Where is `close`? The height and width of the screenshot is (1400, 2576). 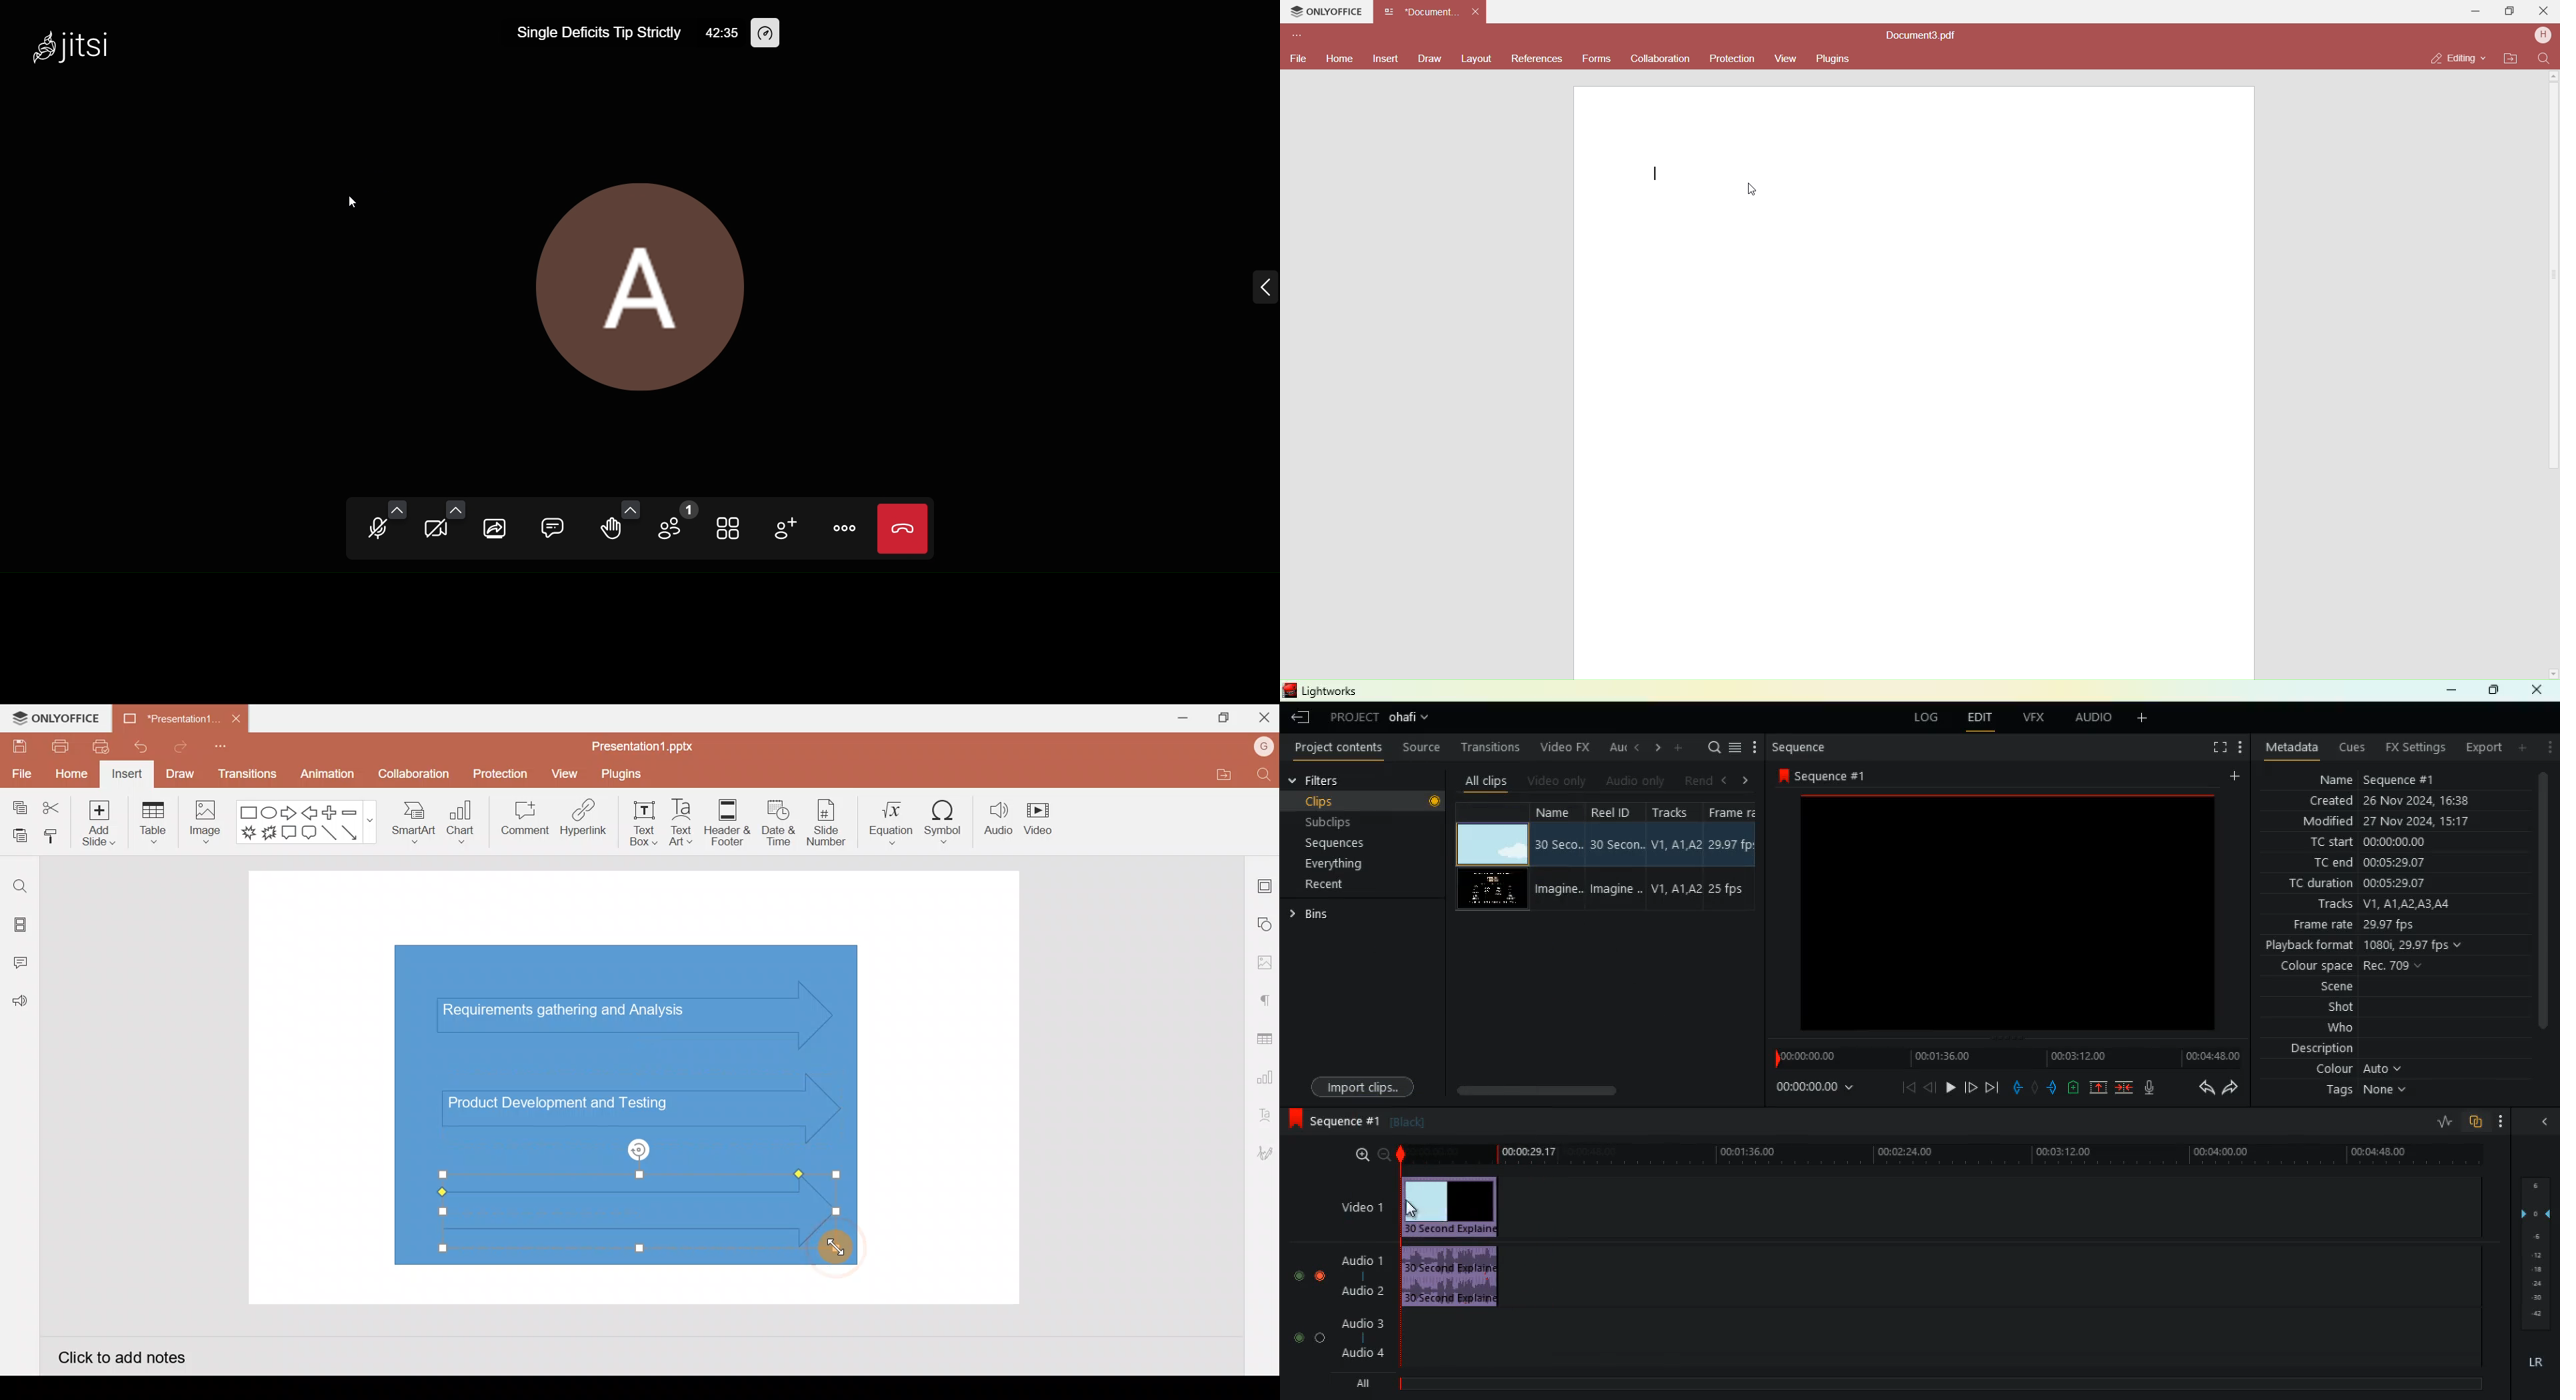 close is located at coordinates (2541, 689).